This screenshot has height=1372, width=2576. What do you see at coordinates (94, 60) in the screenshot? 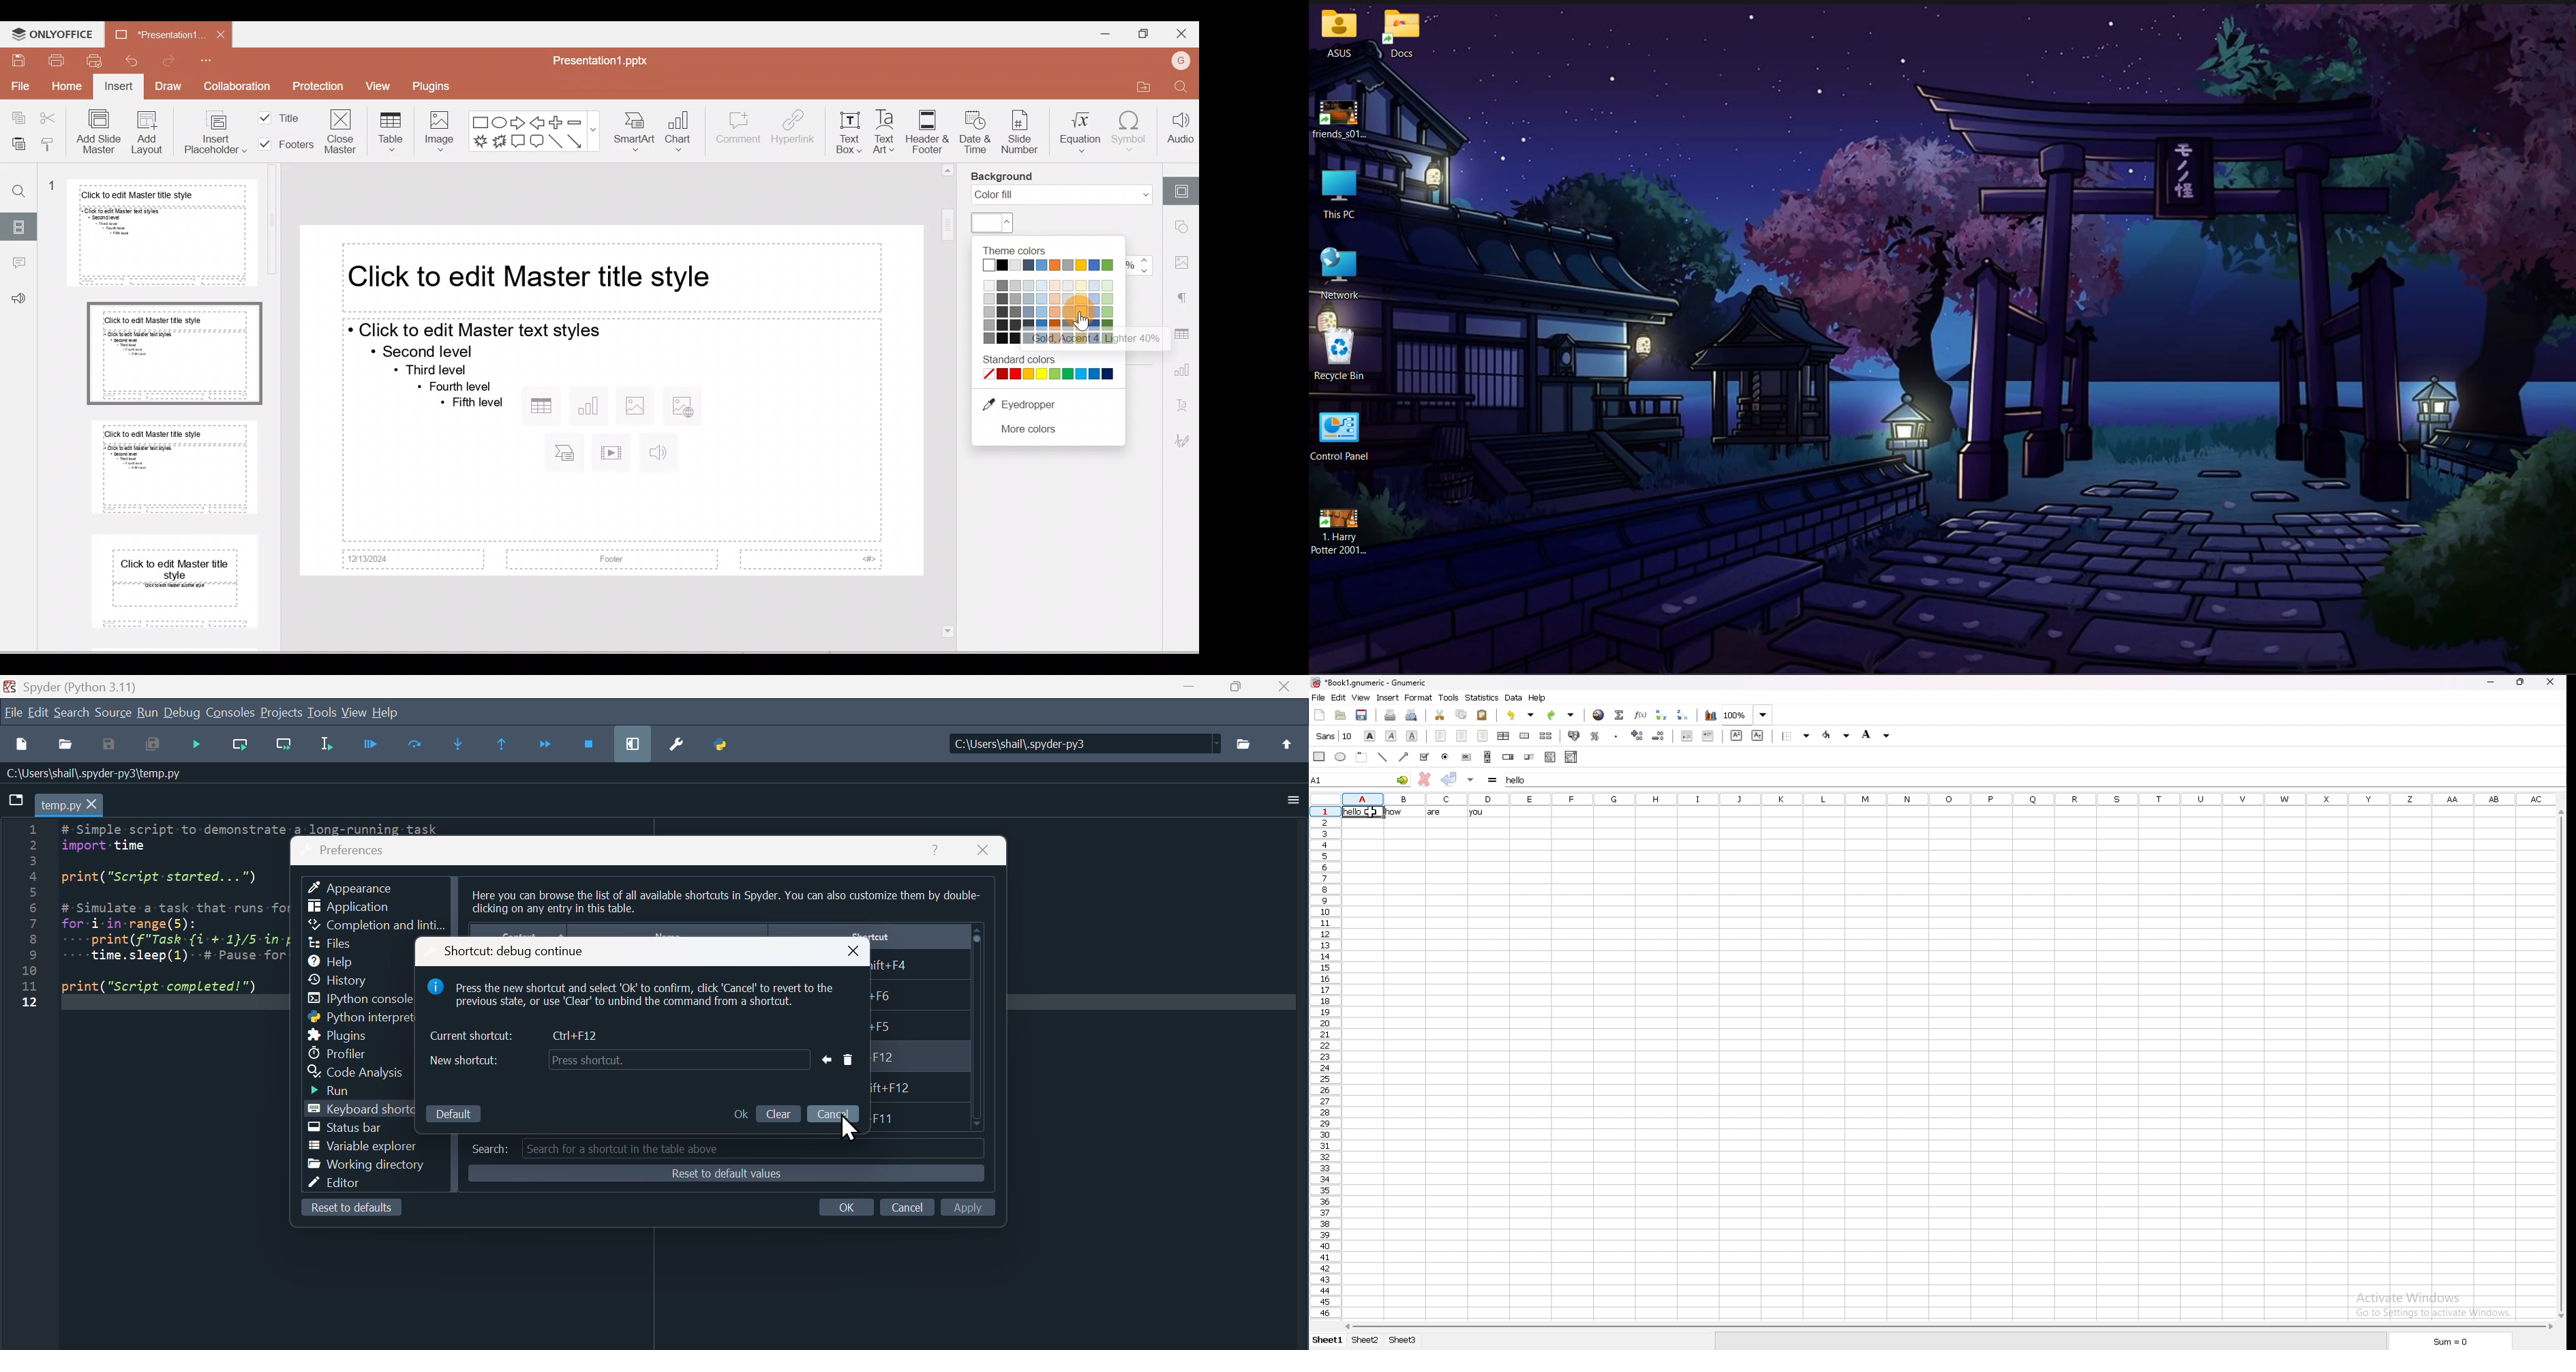
I see `Quick print` at bounding box center [94, 60].